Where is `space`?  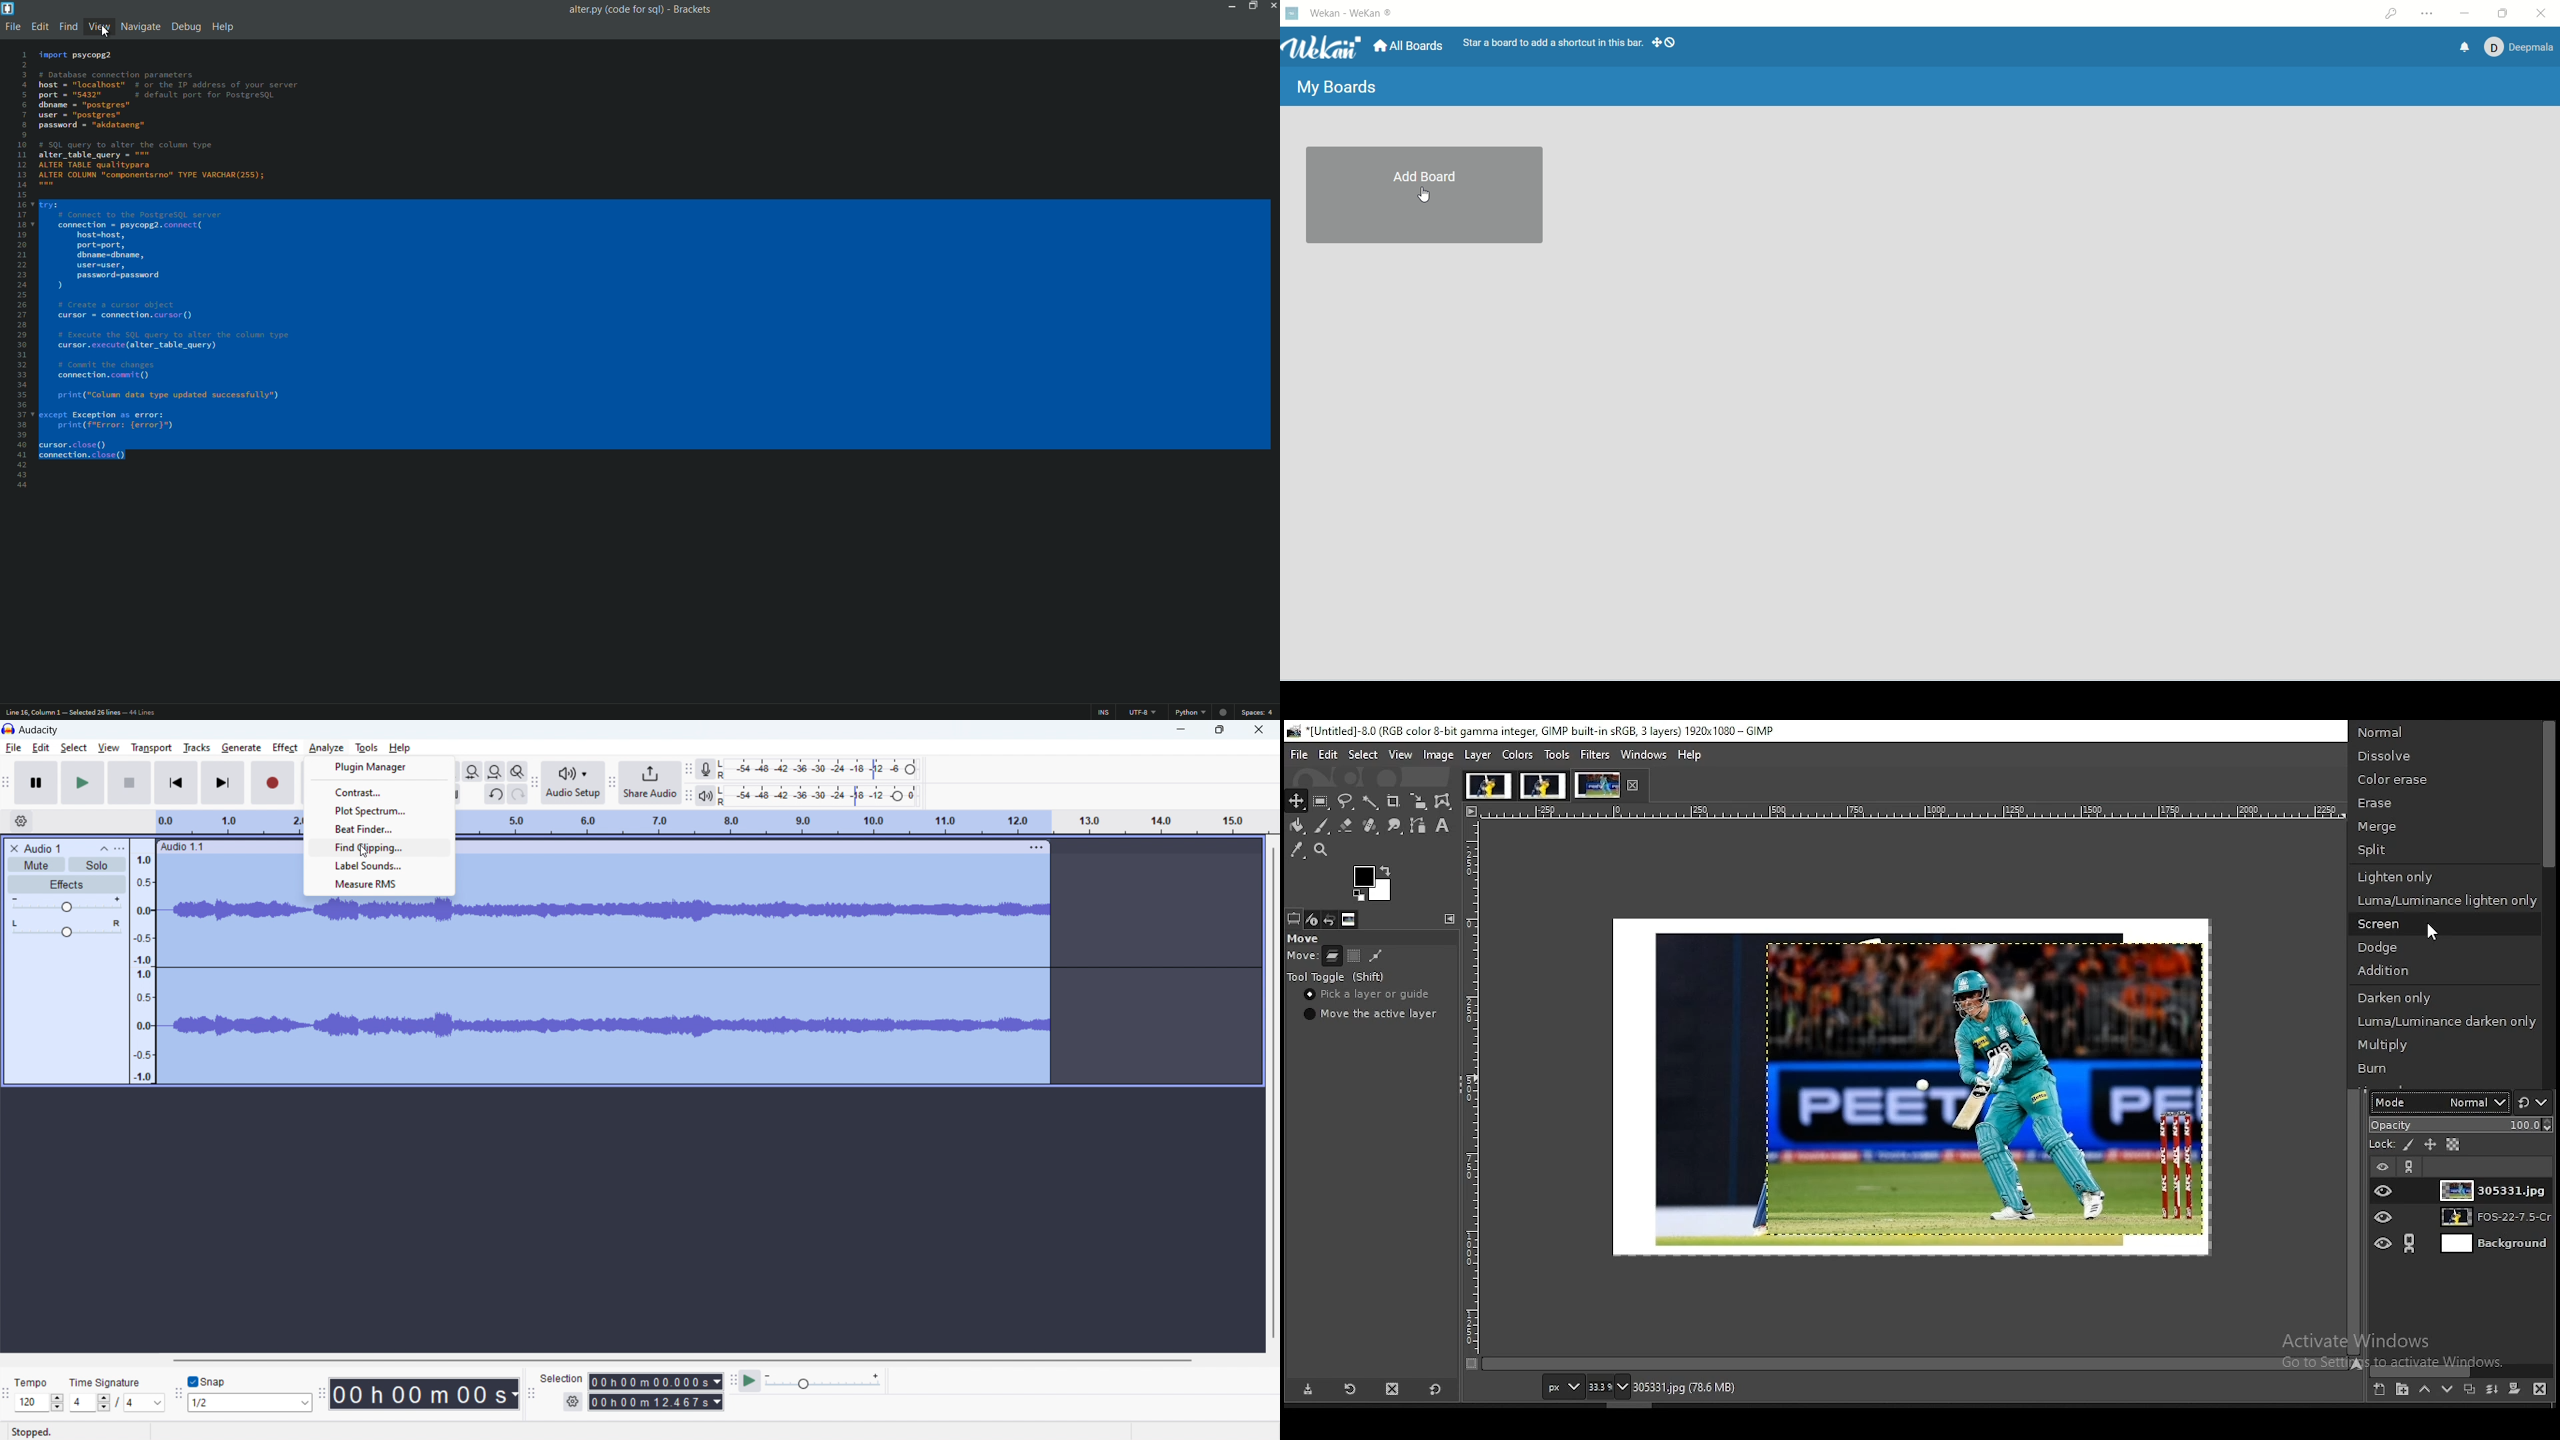
space is located at coordinates (1260, 713).